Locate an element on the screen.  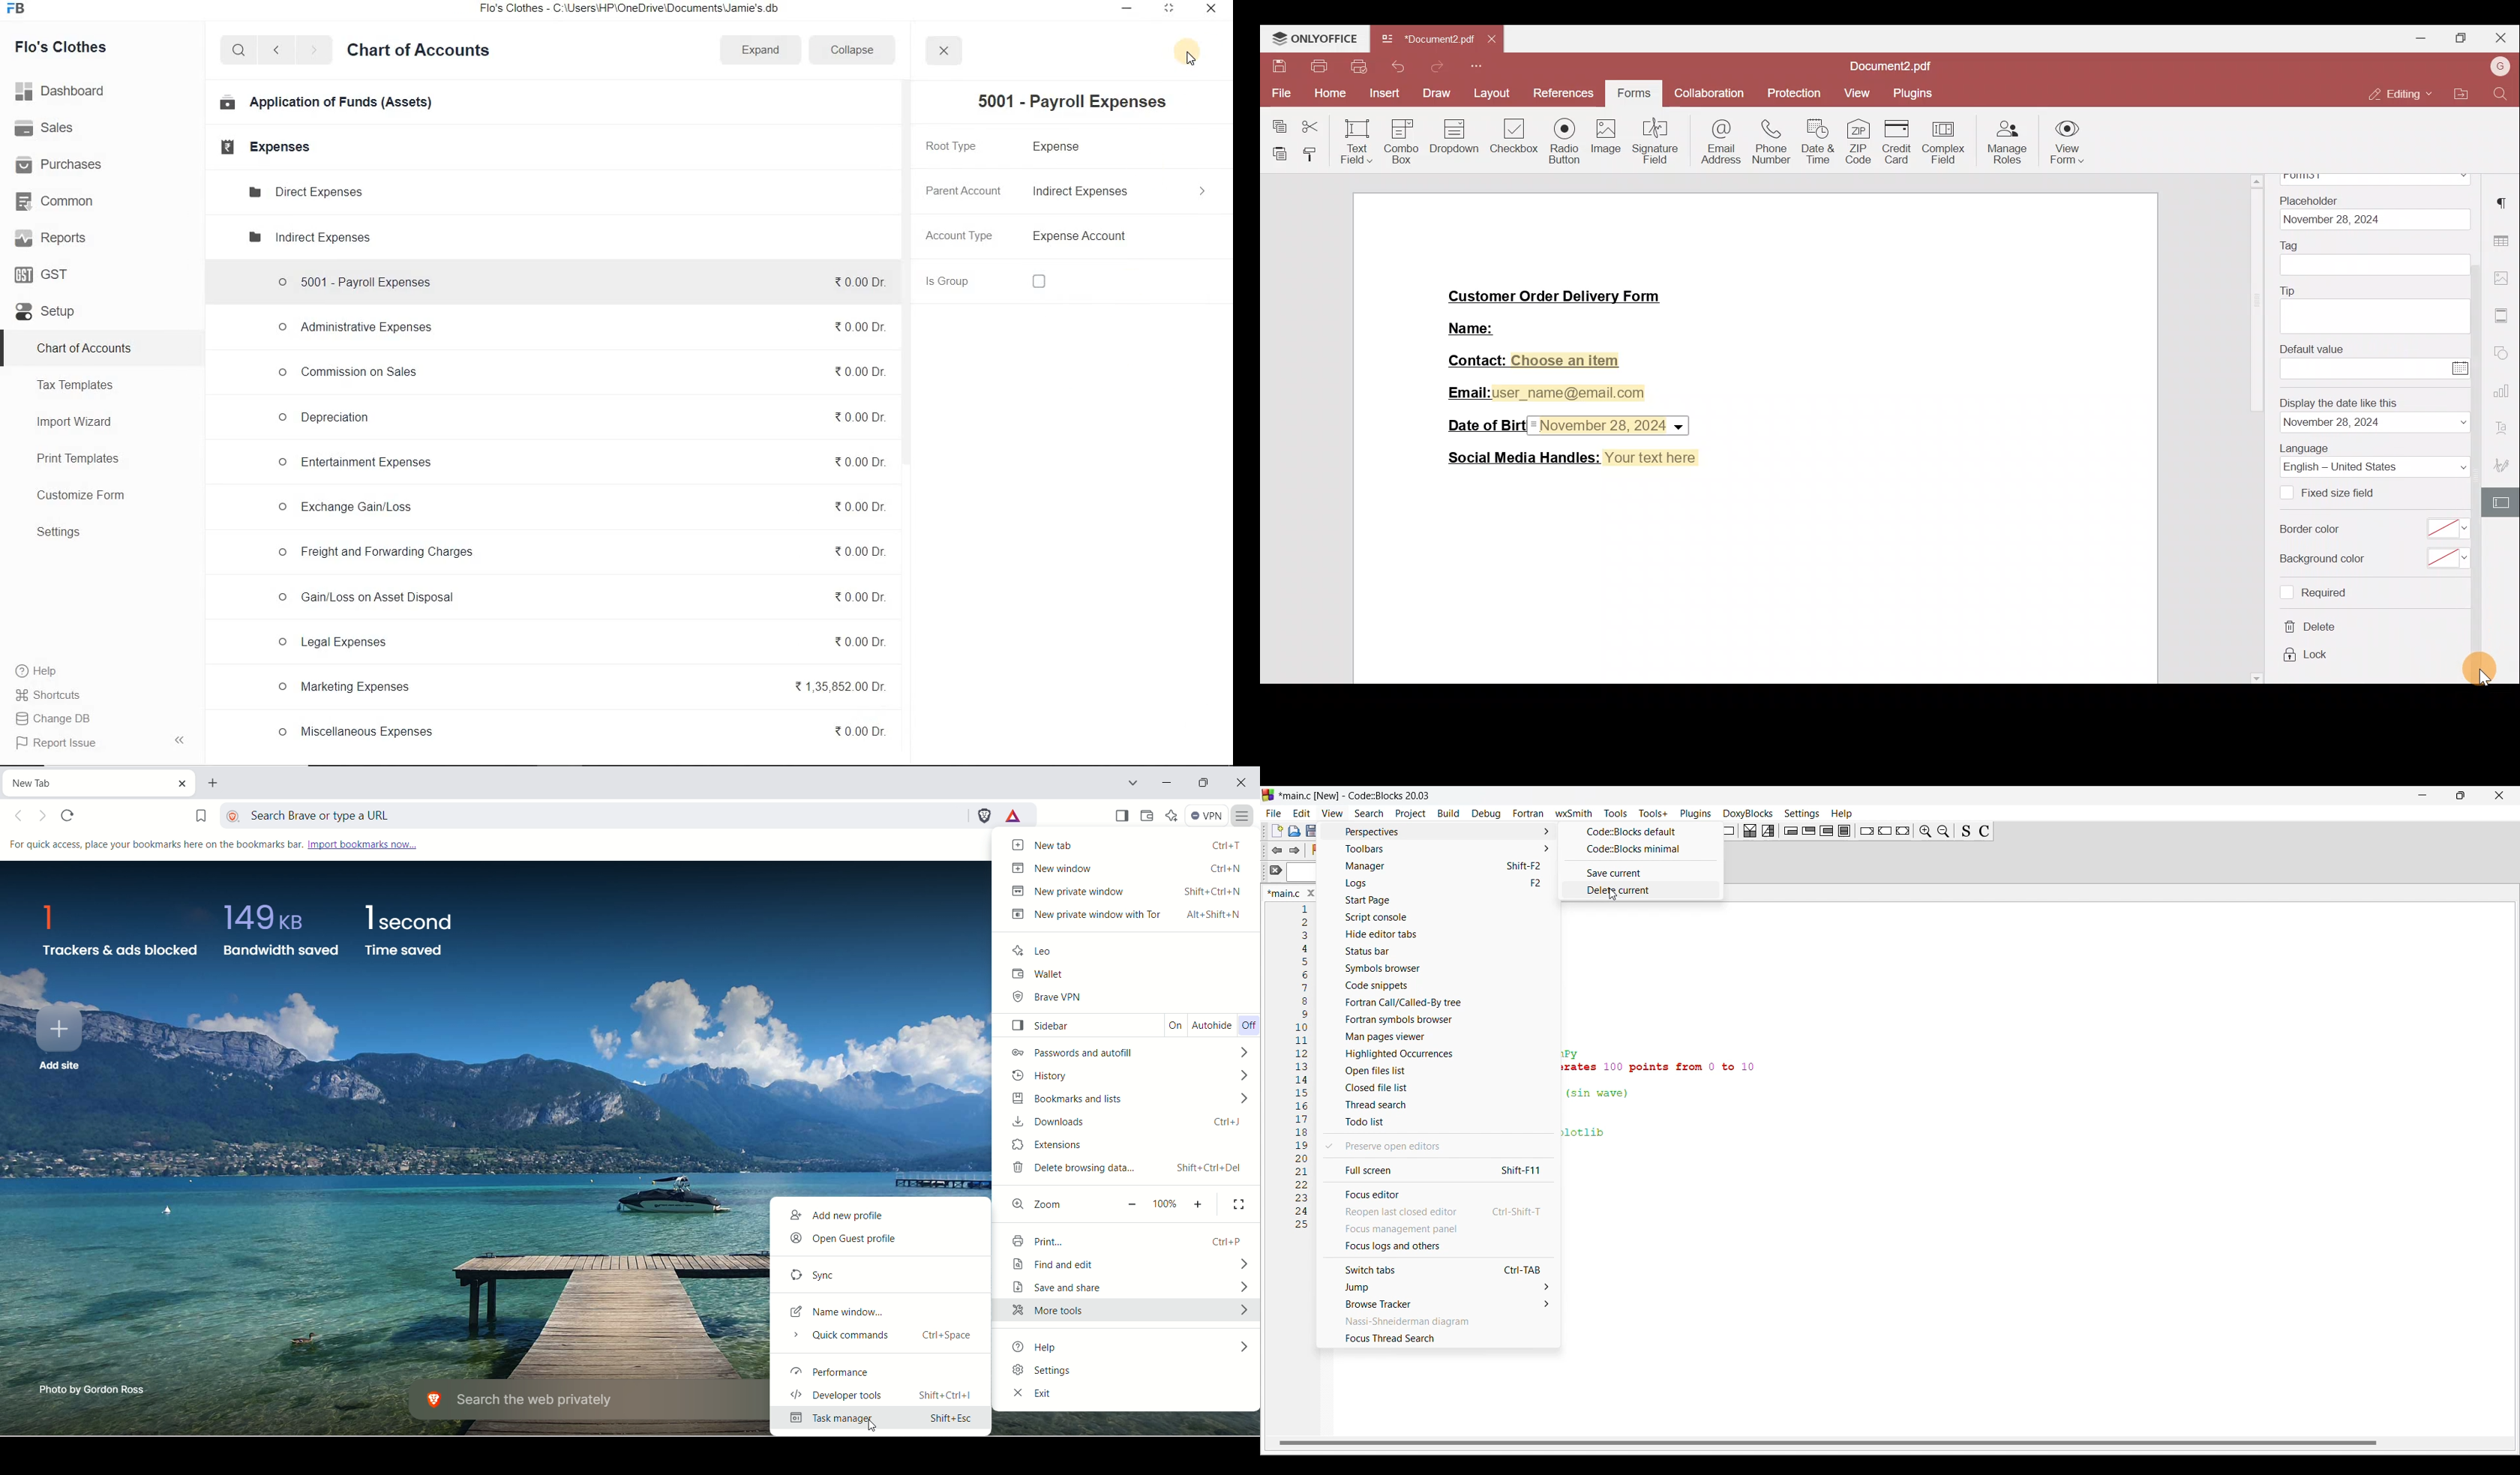
next is located at coordinates (314, 51).